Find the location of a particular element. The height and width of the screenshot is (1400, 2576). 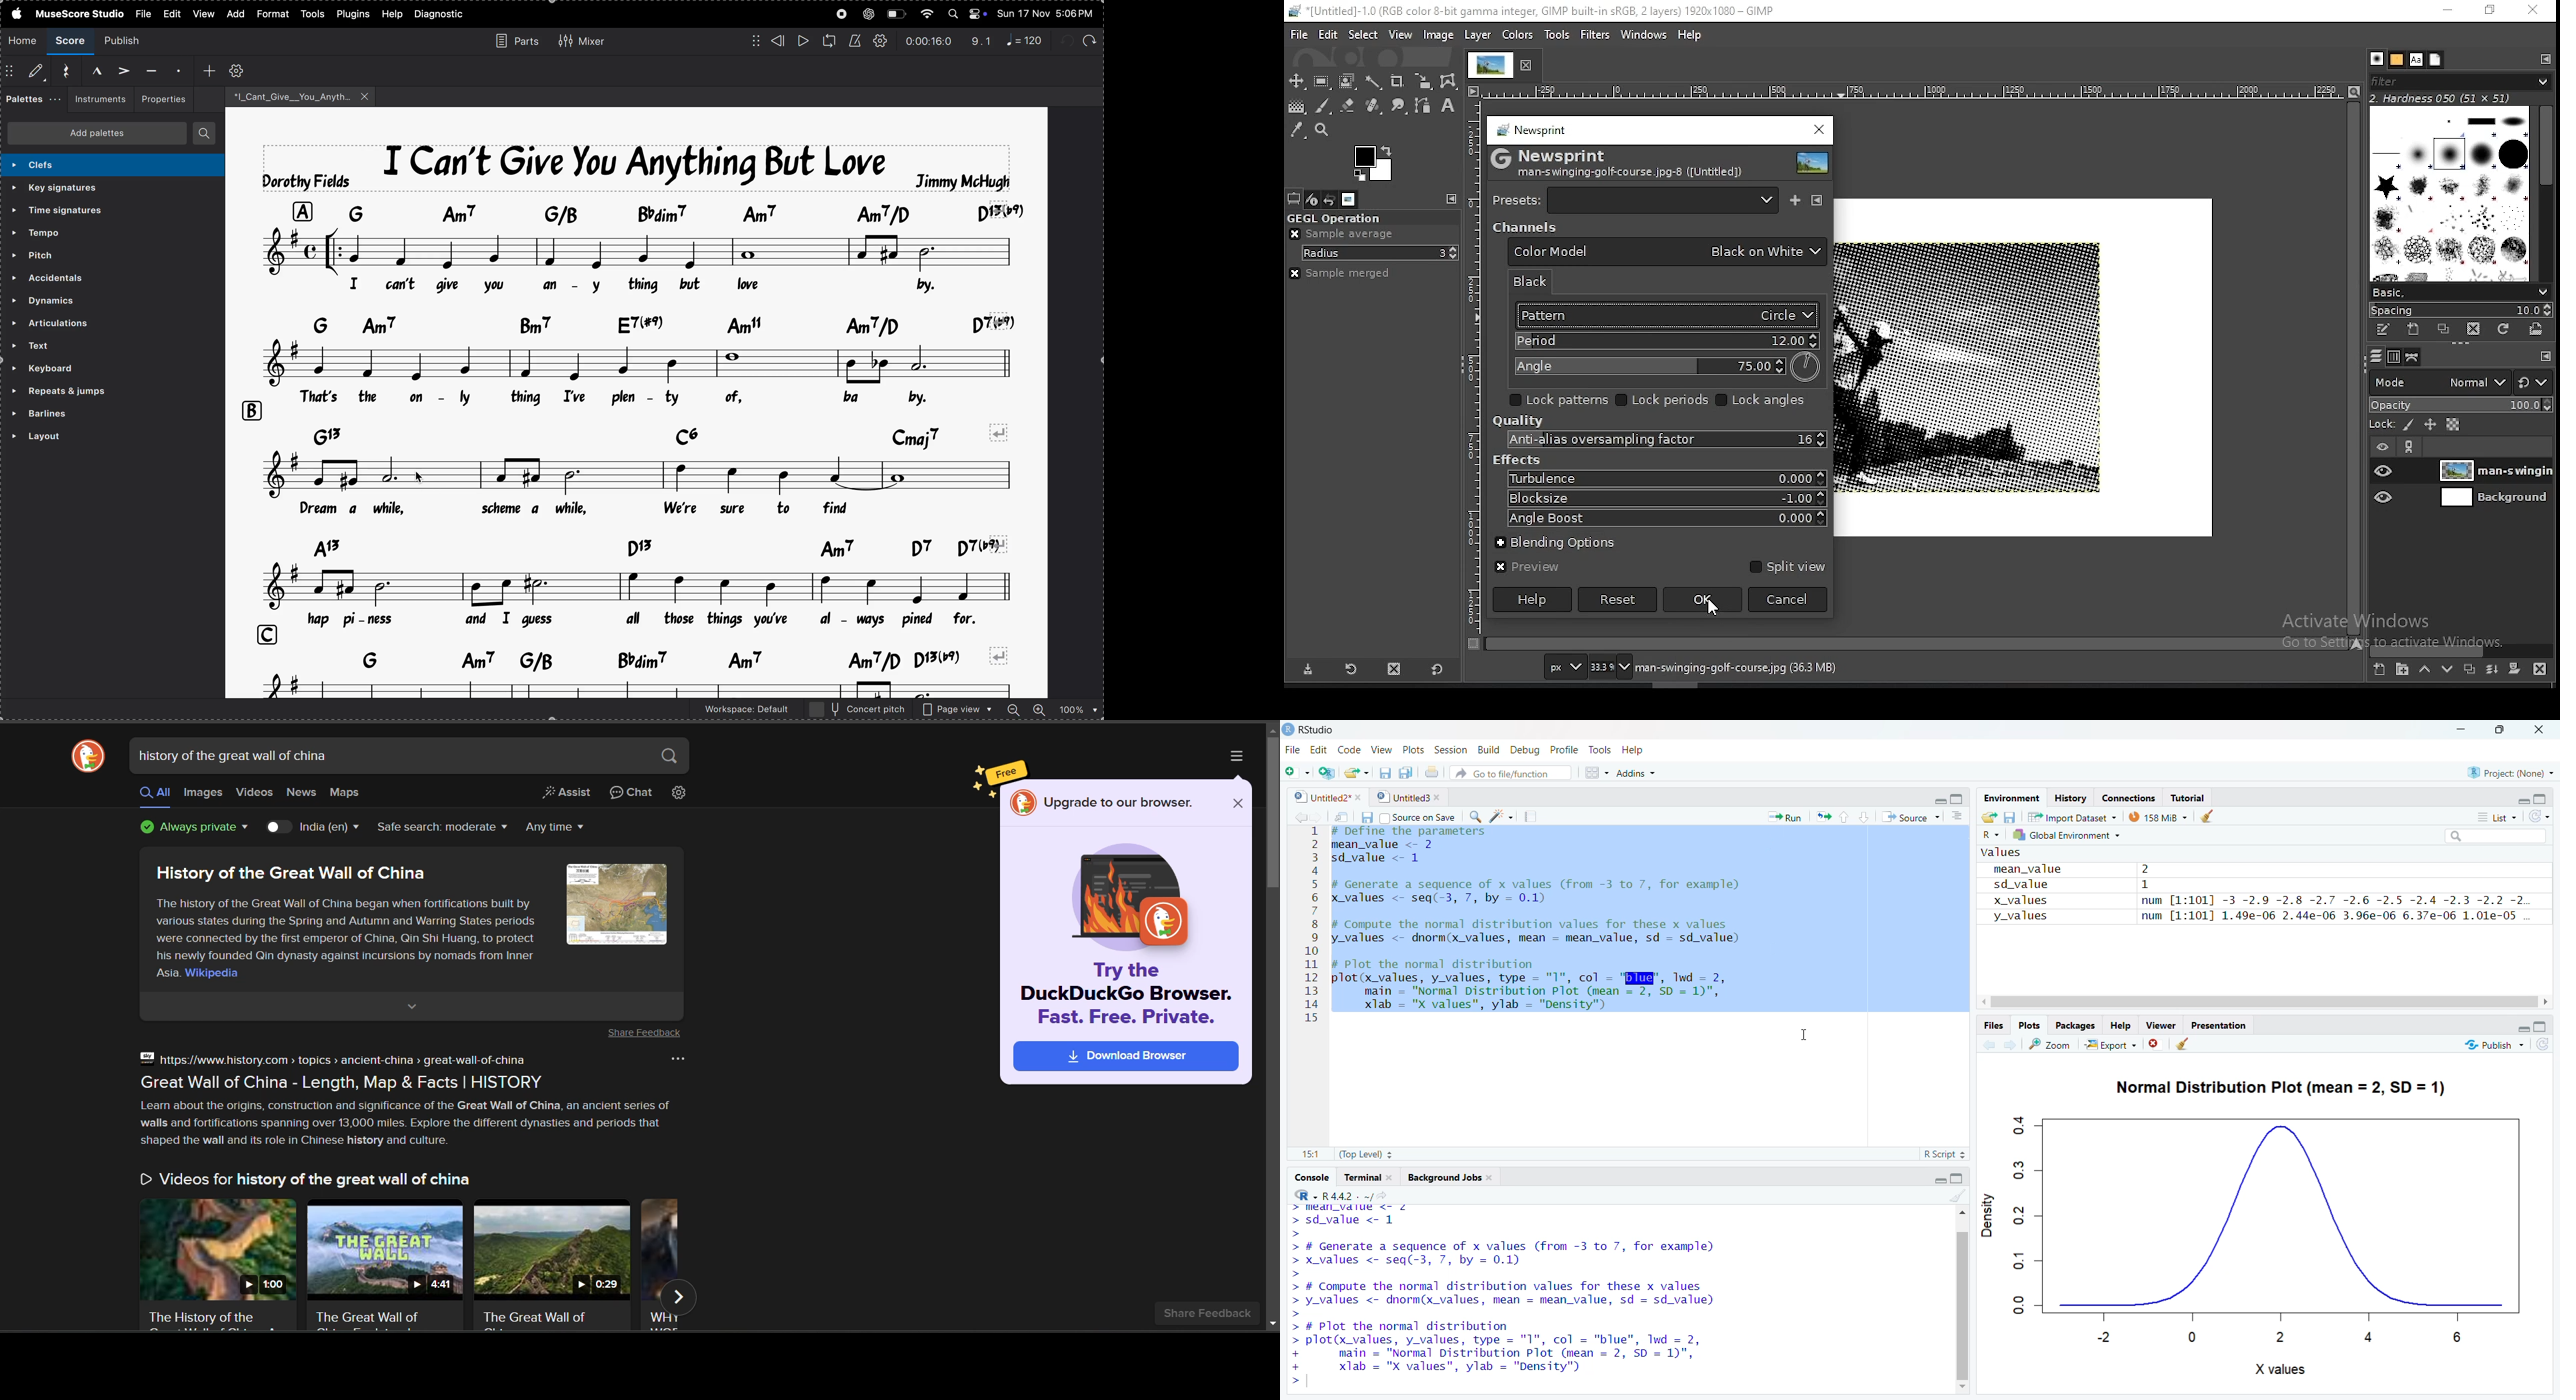

Go to file/function is located at coordinates (1514, 773).